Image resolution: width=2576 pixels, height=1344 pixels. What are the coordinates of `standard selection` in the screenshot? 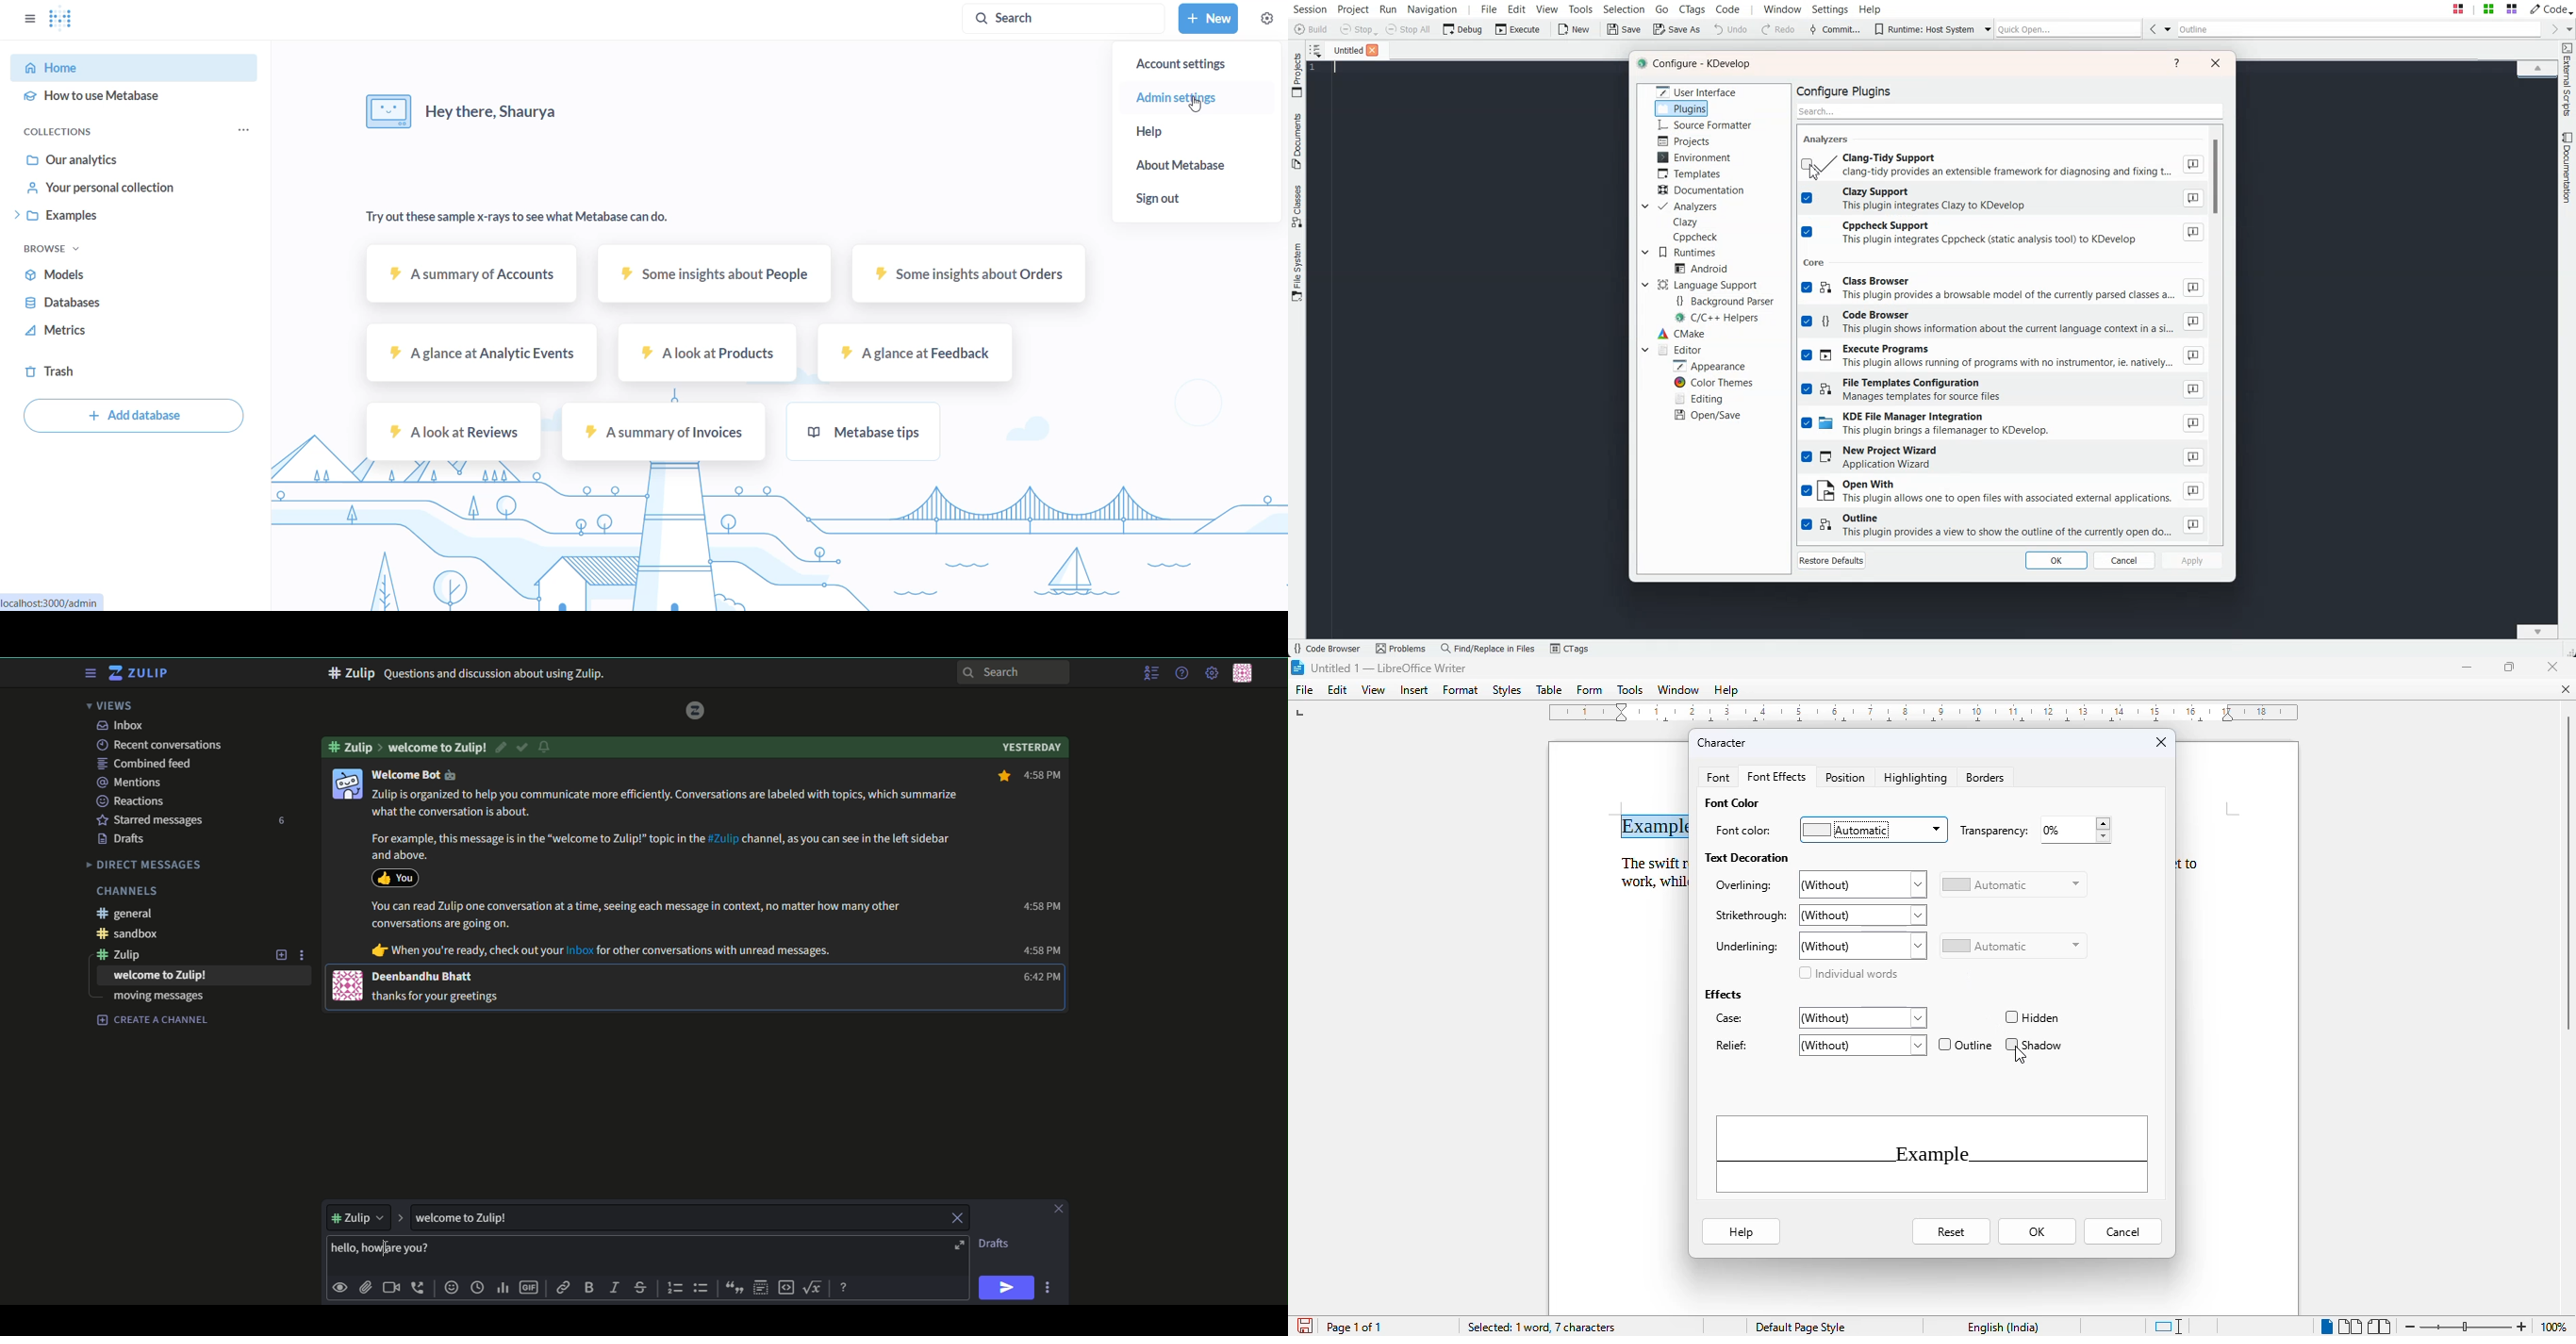 It's located at (2168, 1327).